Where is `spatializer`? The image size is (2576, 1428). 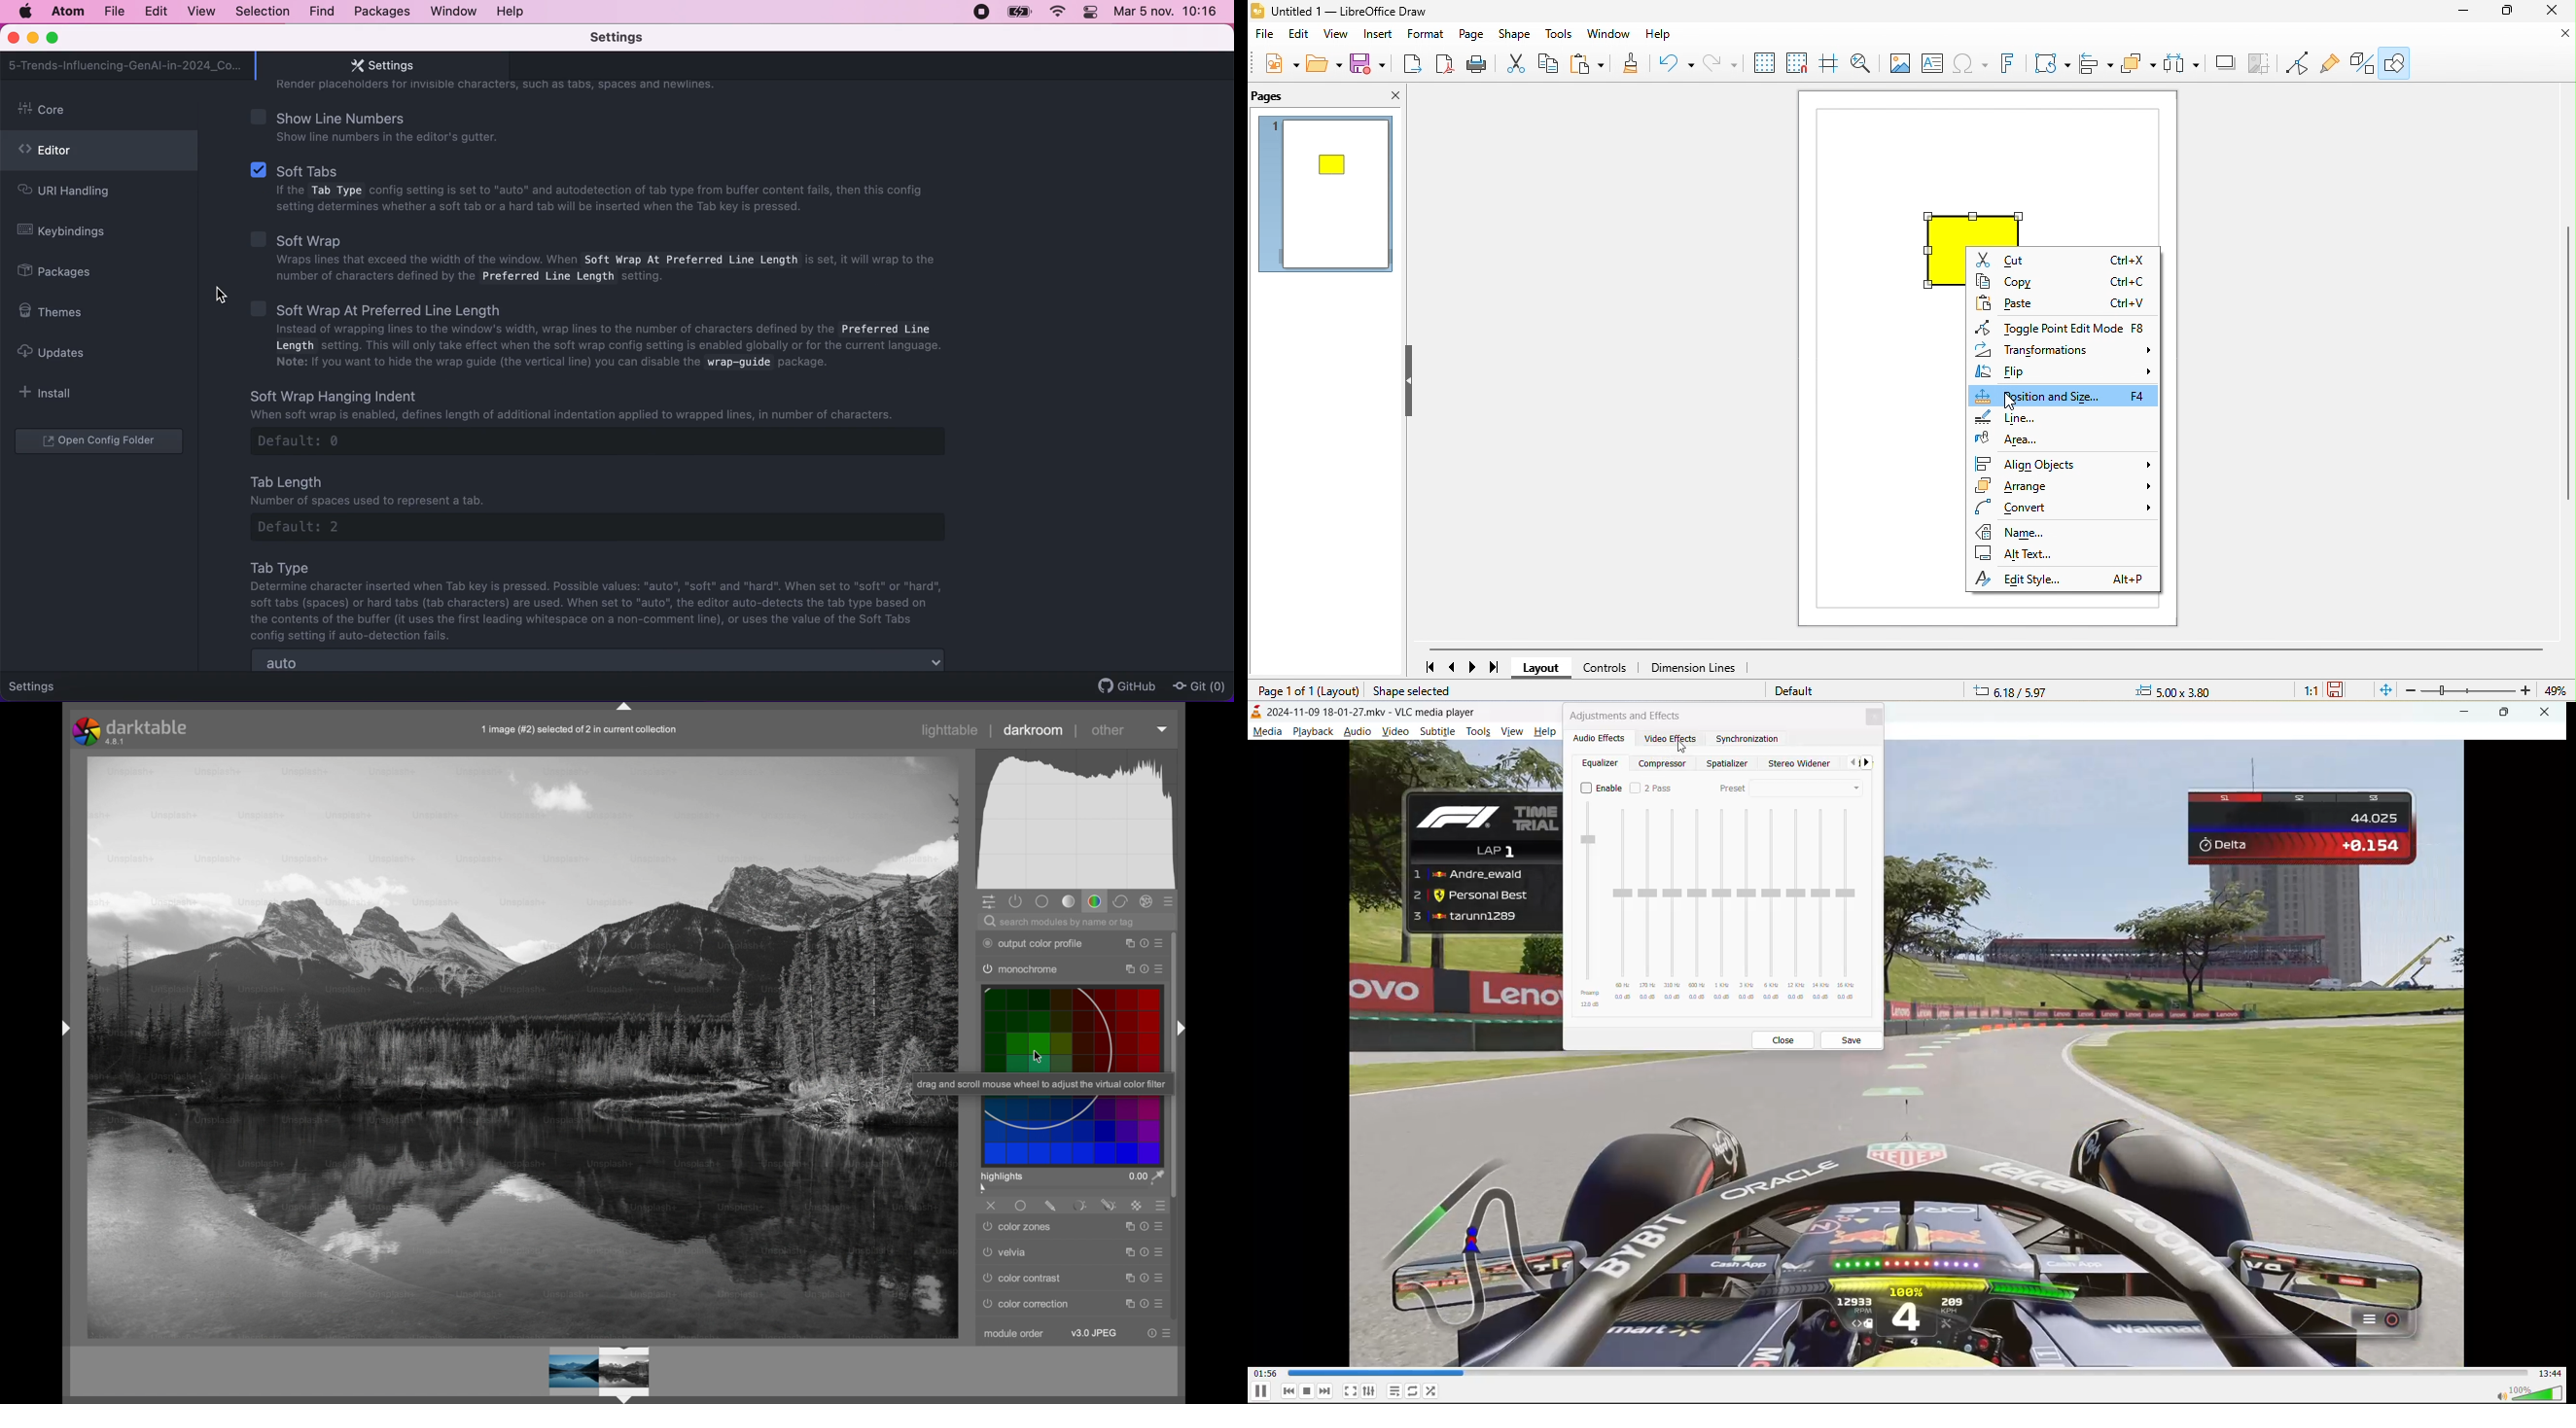 spatializer is located at coordinates (1728, 765).